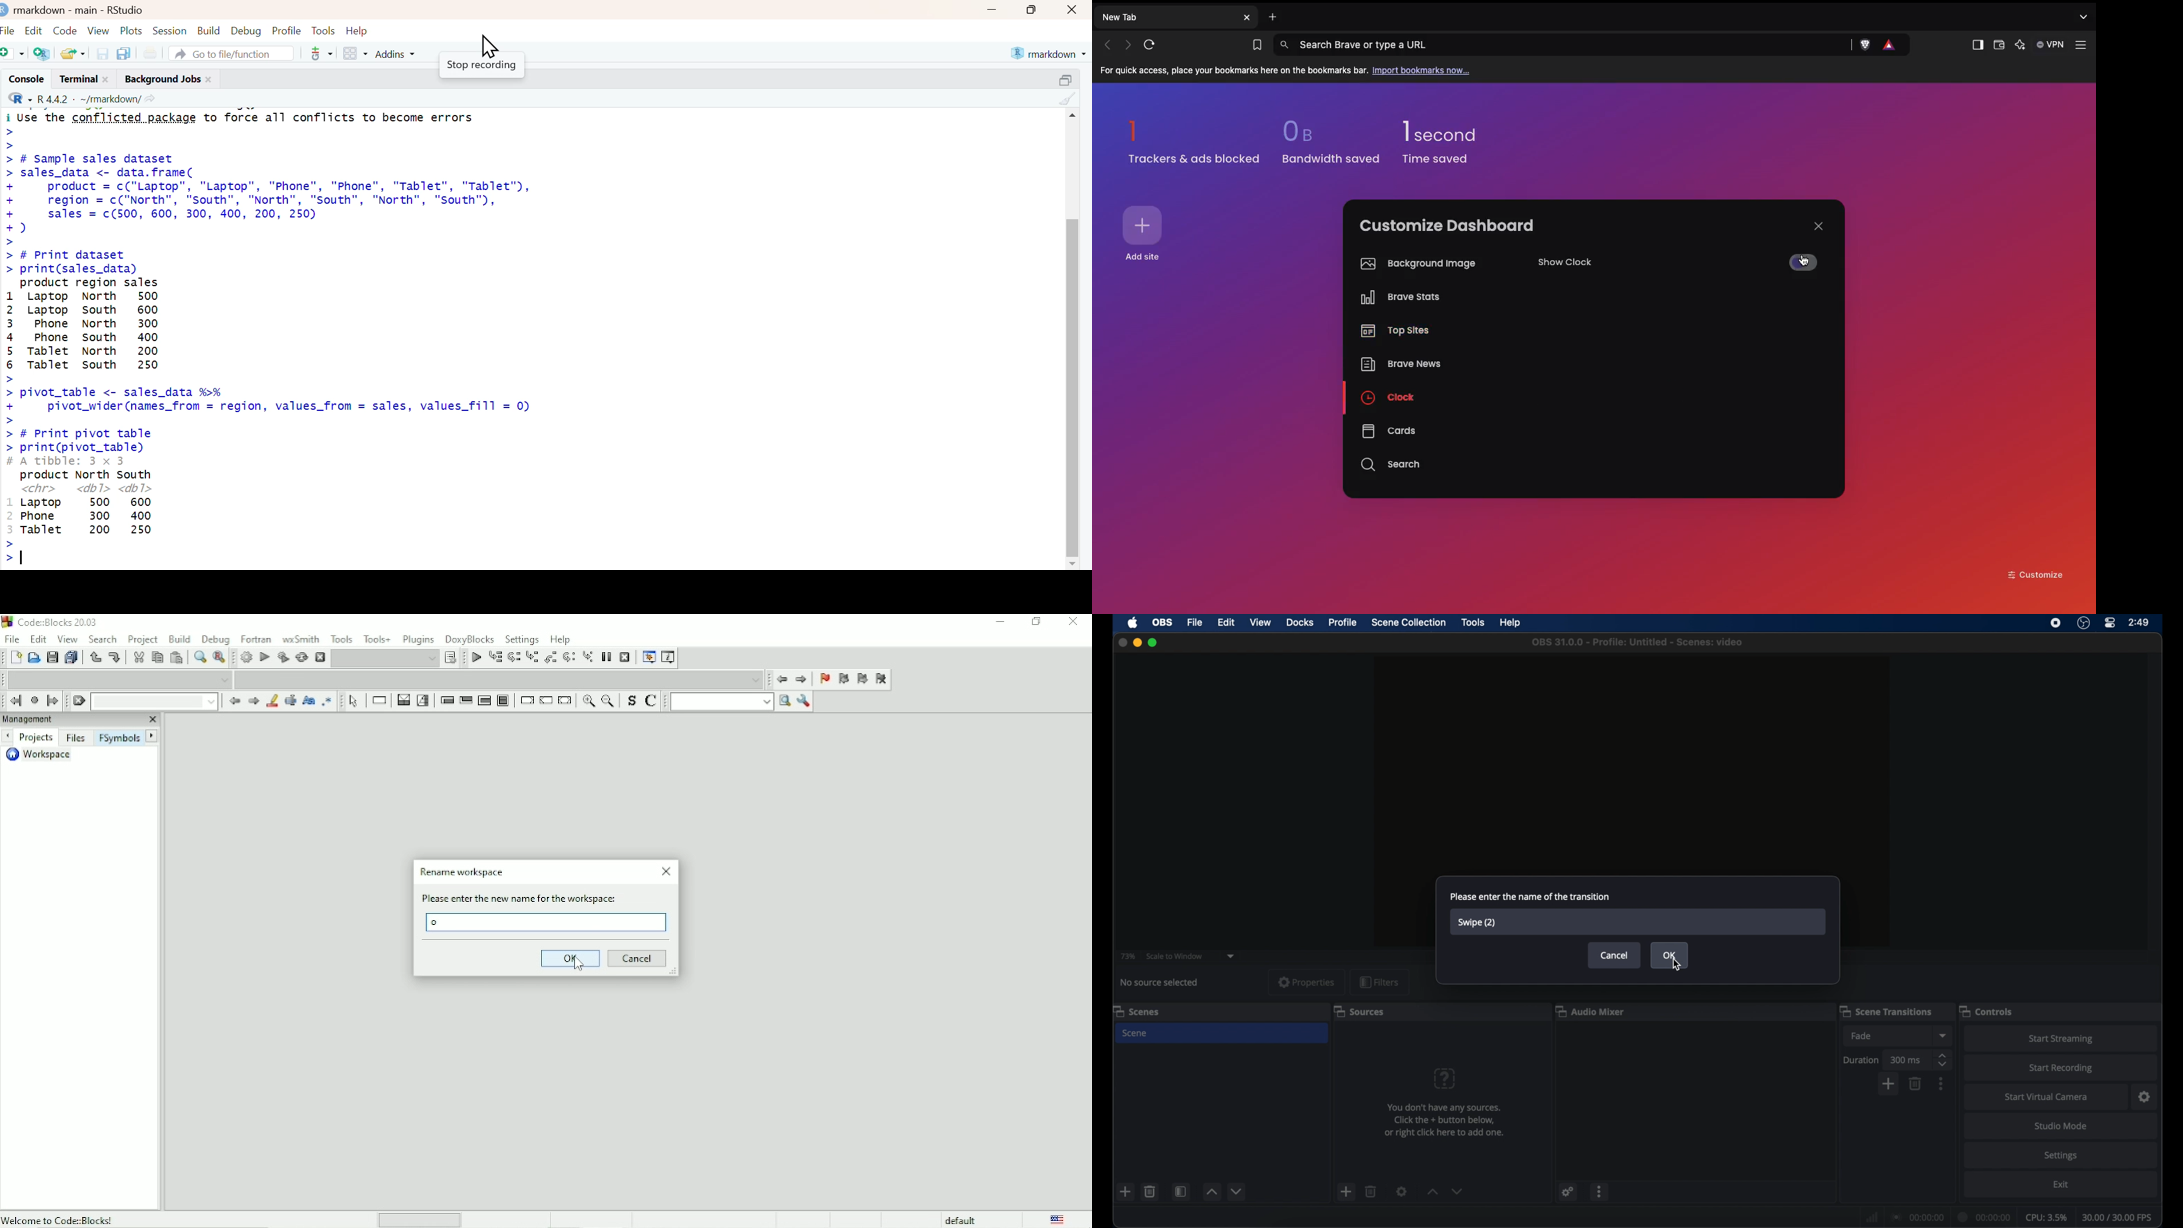 The image size is (2184, 1232). I want to click on Project, so click(144, 639).